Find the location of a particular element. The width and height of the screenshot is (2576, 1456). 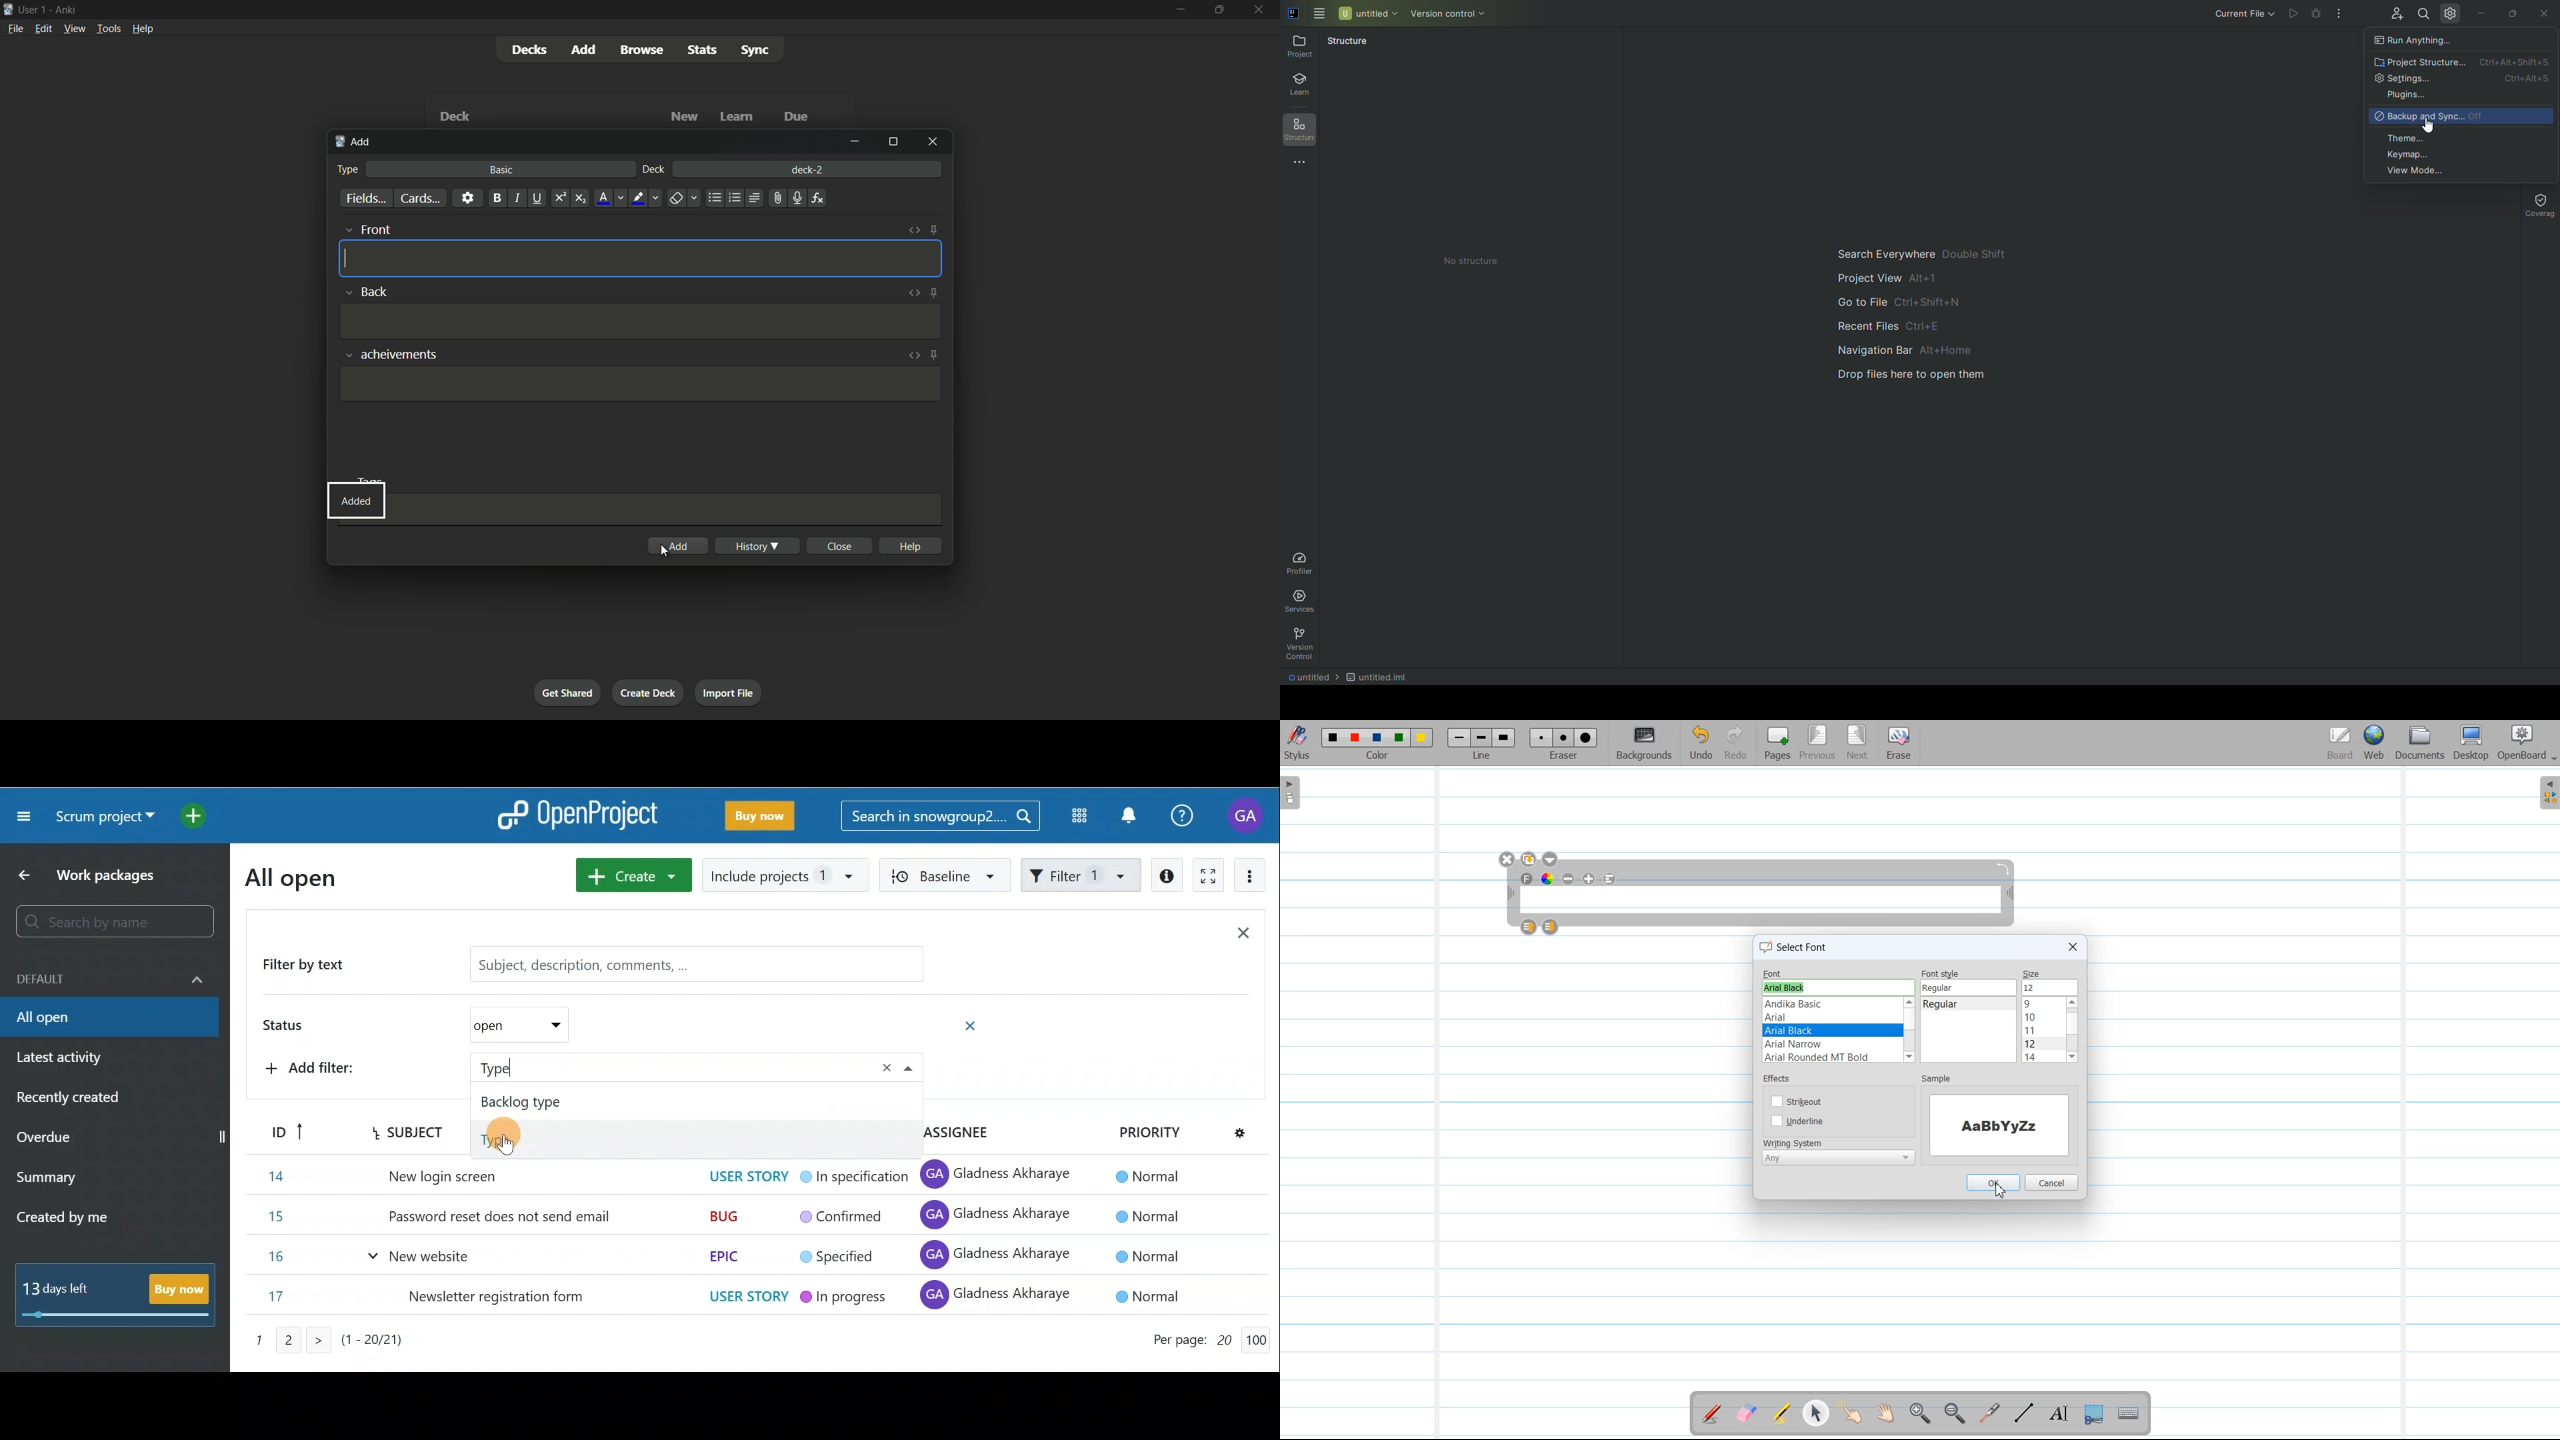

edit menu is located at coordinates (43, 29).